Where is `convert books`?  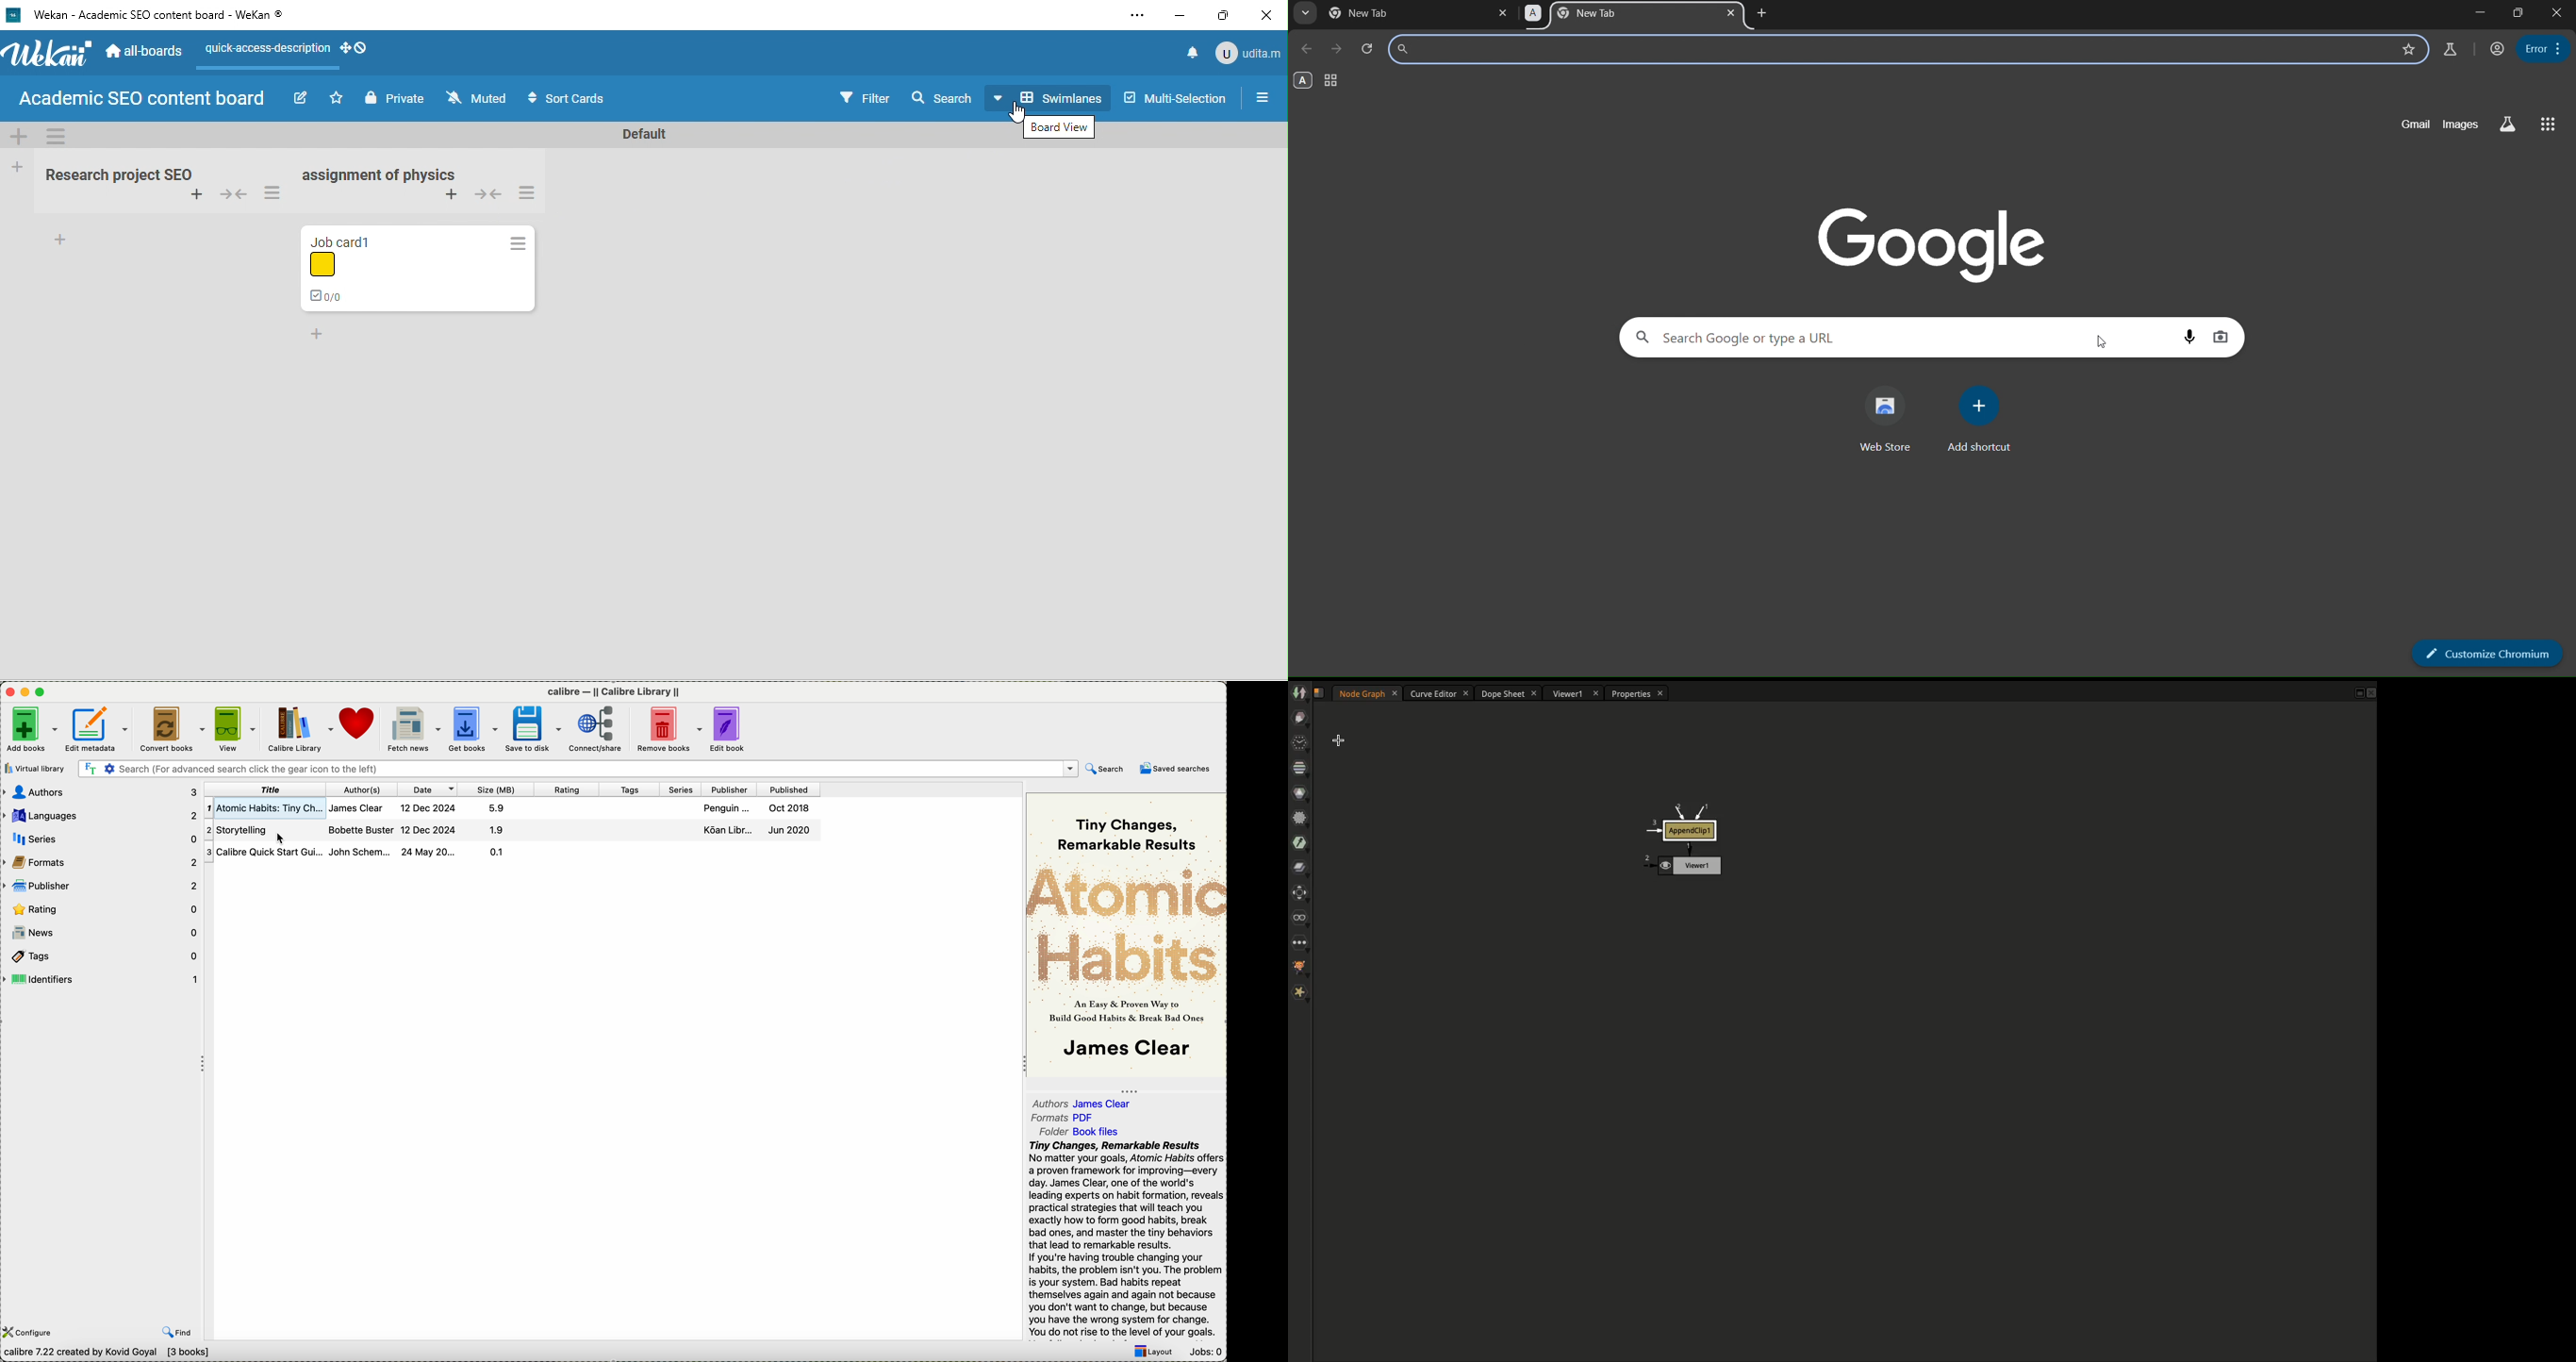
convert books is located at coordinates (173, 730).